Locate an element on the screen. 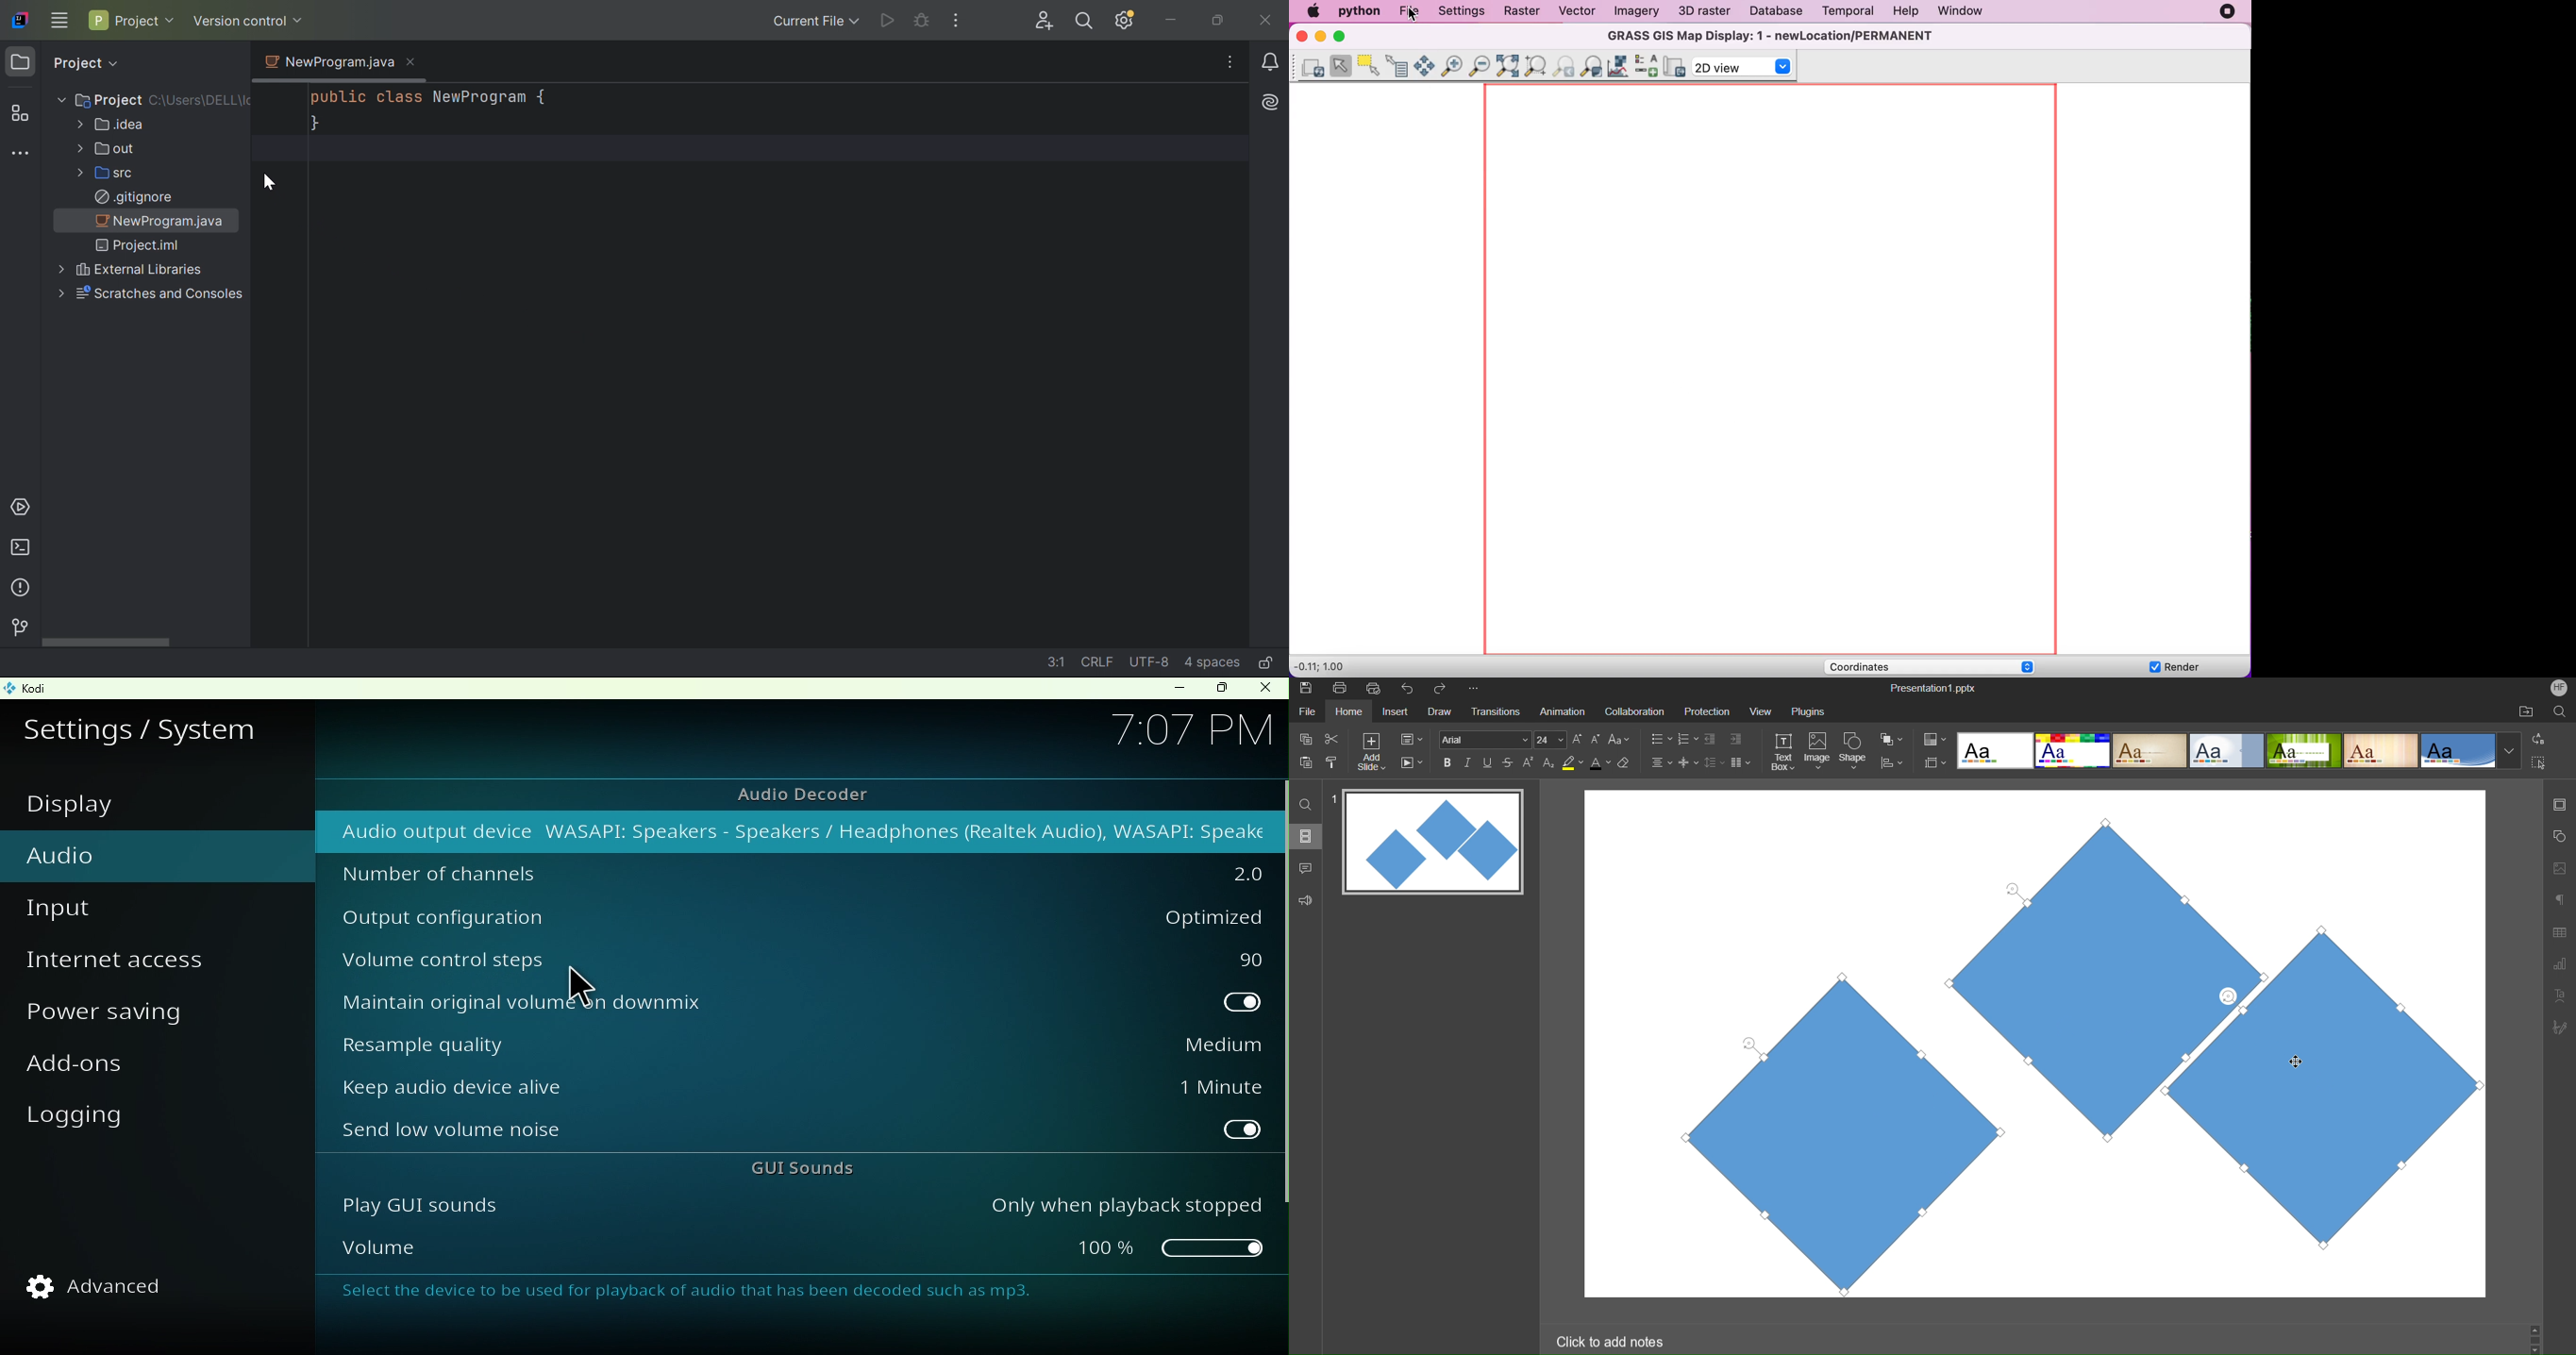 The height and width of the screenshot is (1372, 2576). Resample quality is located at coordinates (679, 1046).